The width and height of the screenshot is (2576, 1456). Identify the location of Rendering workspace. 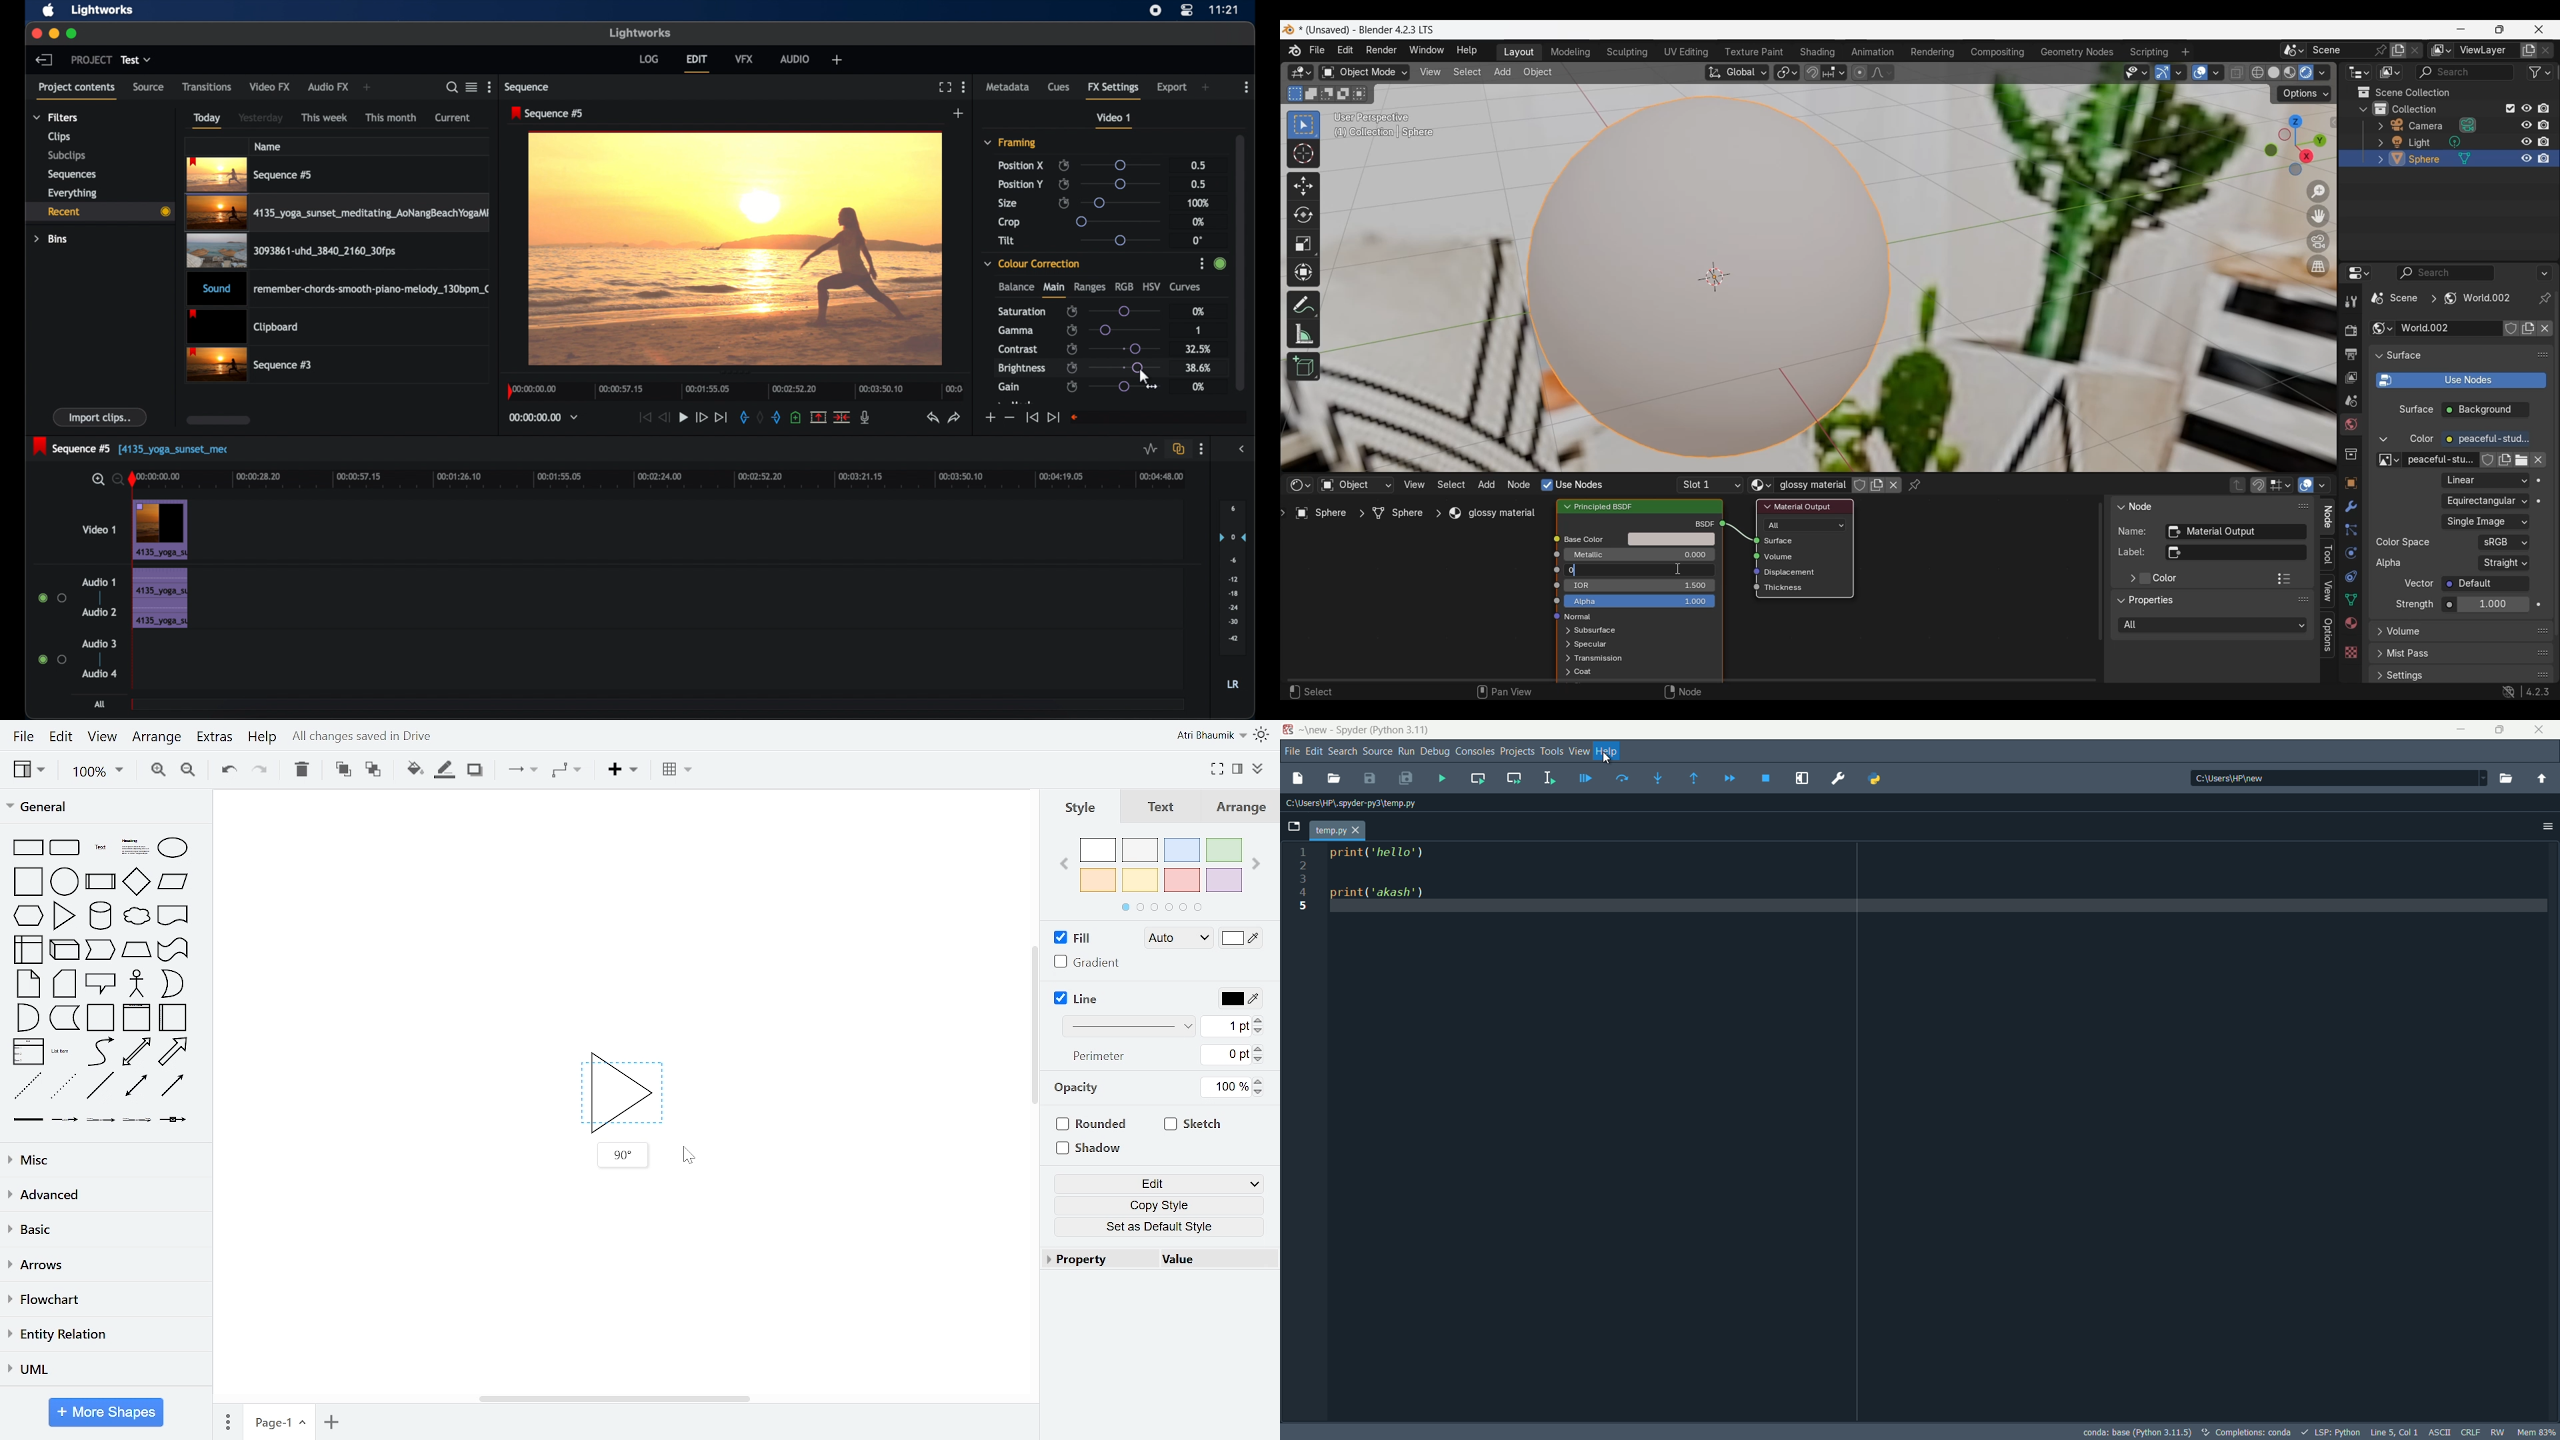
(1933, 52).